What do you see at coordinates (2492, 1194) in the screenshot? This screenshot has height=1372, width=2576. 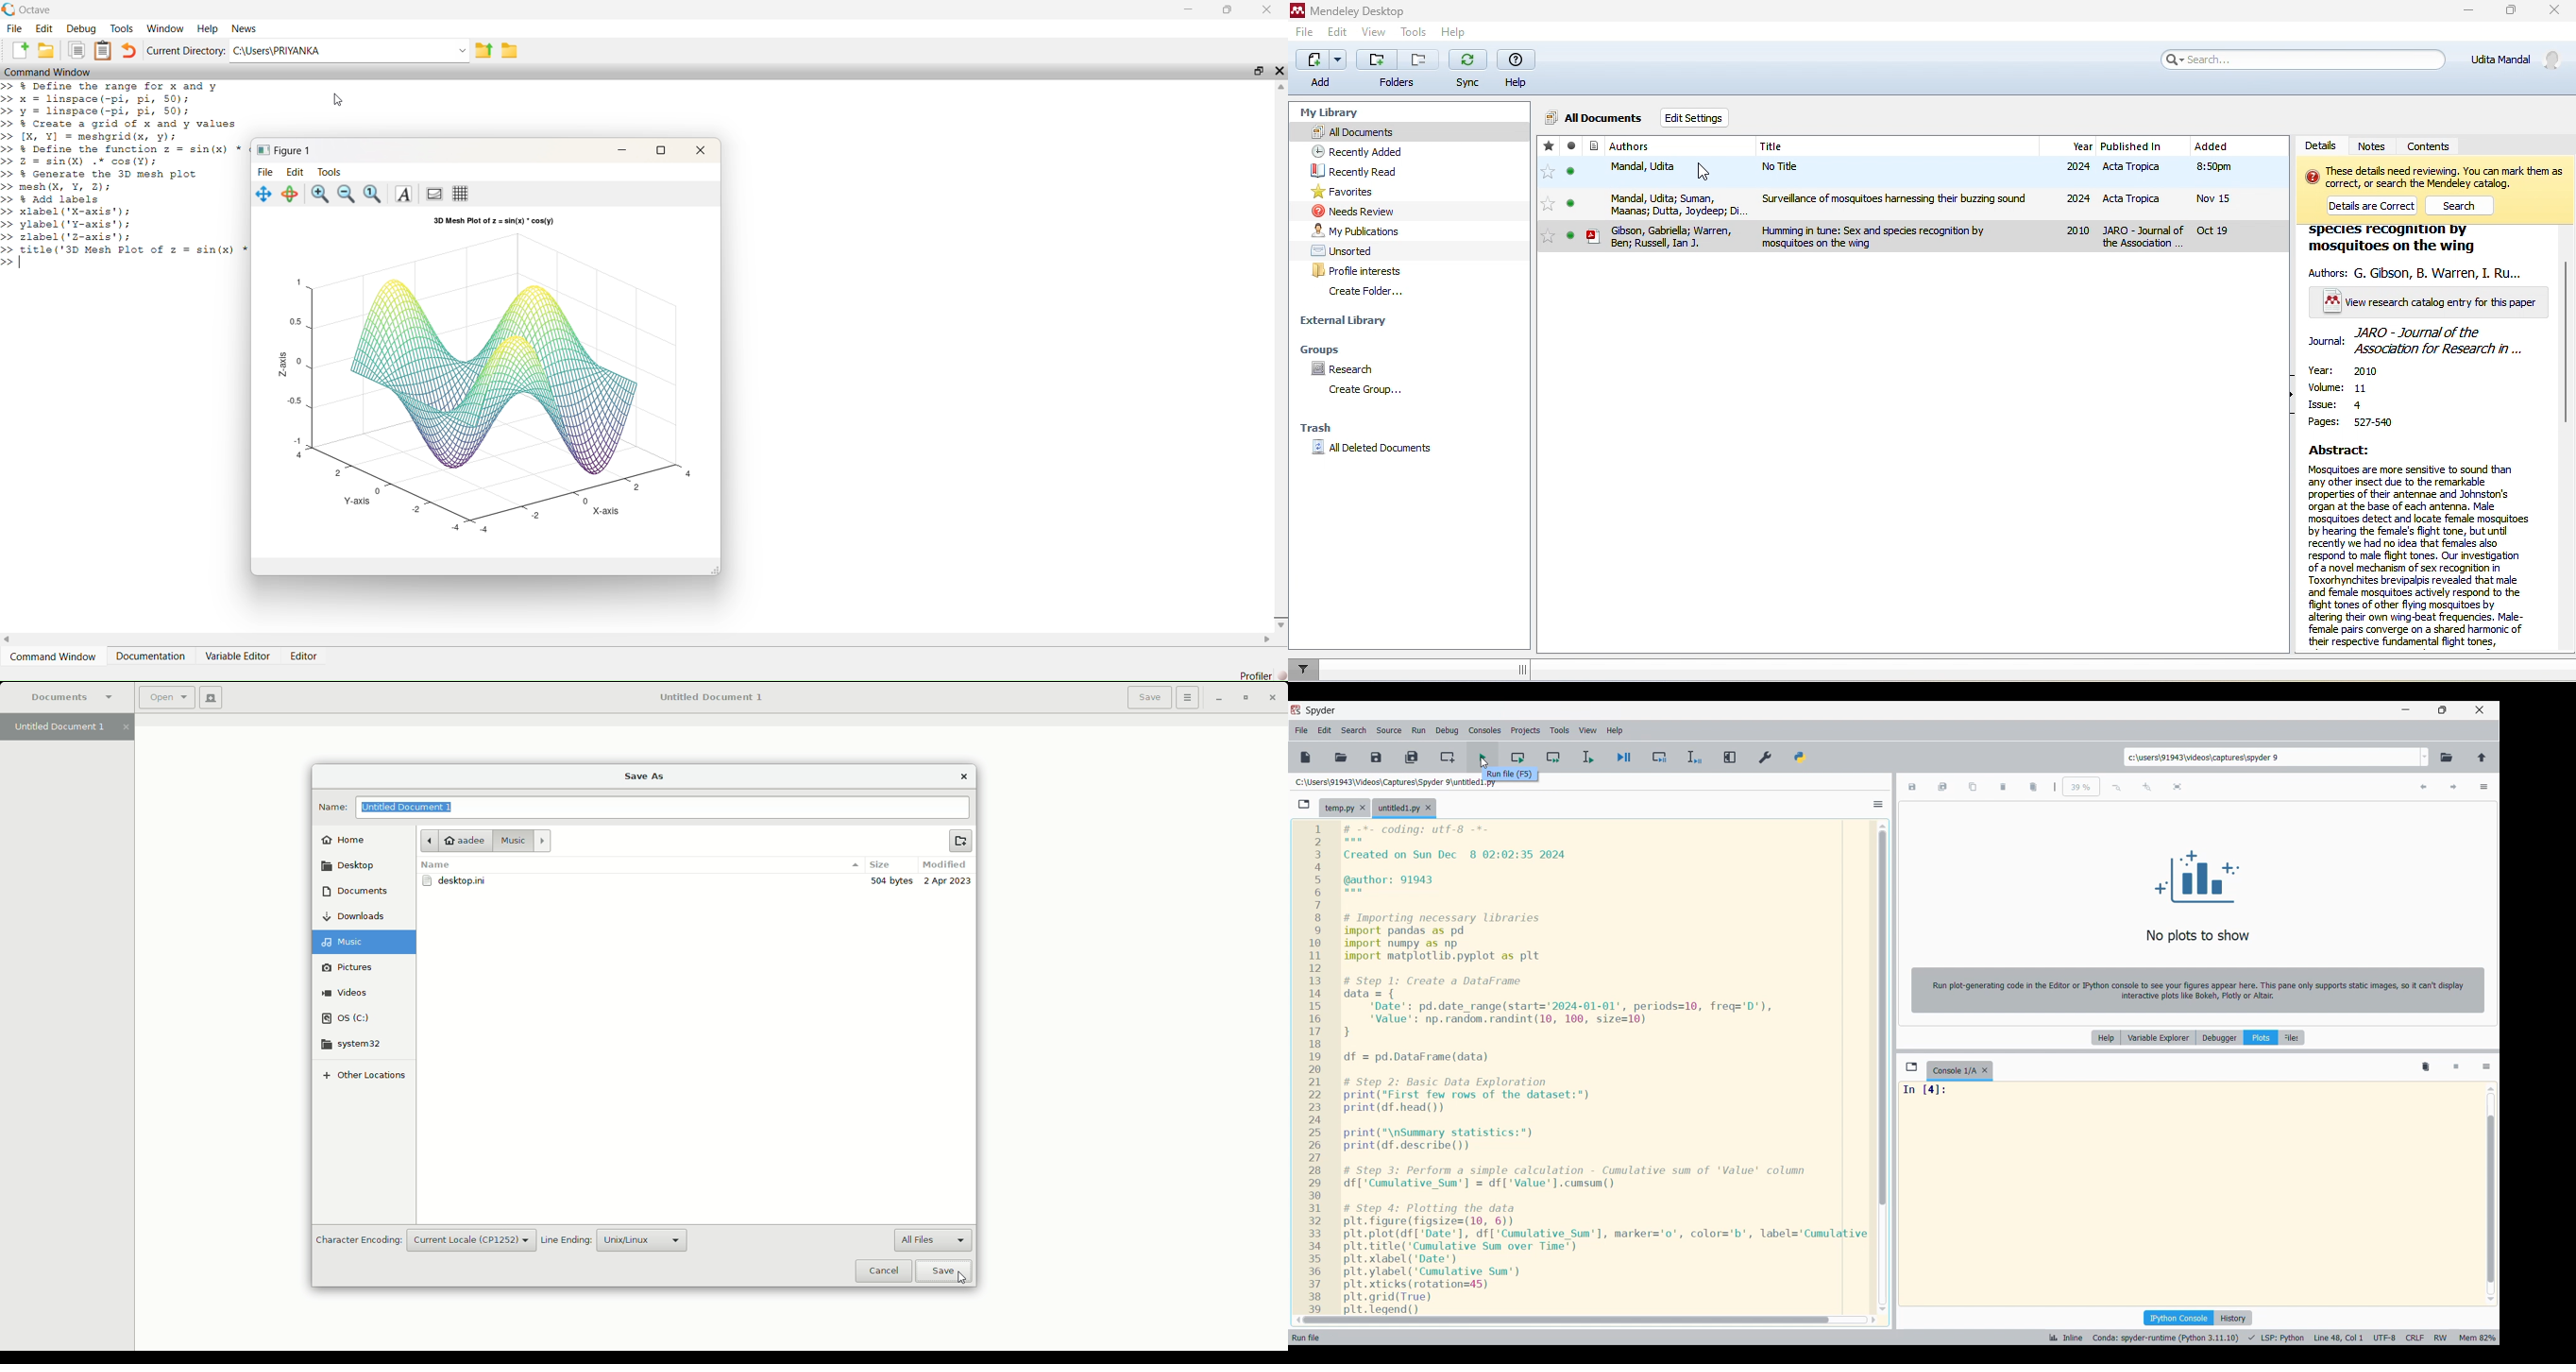 I see `vertical scroll bar` at bounding box center [2492, 1194].